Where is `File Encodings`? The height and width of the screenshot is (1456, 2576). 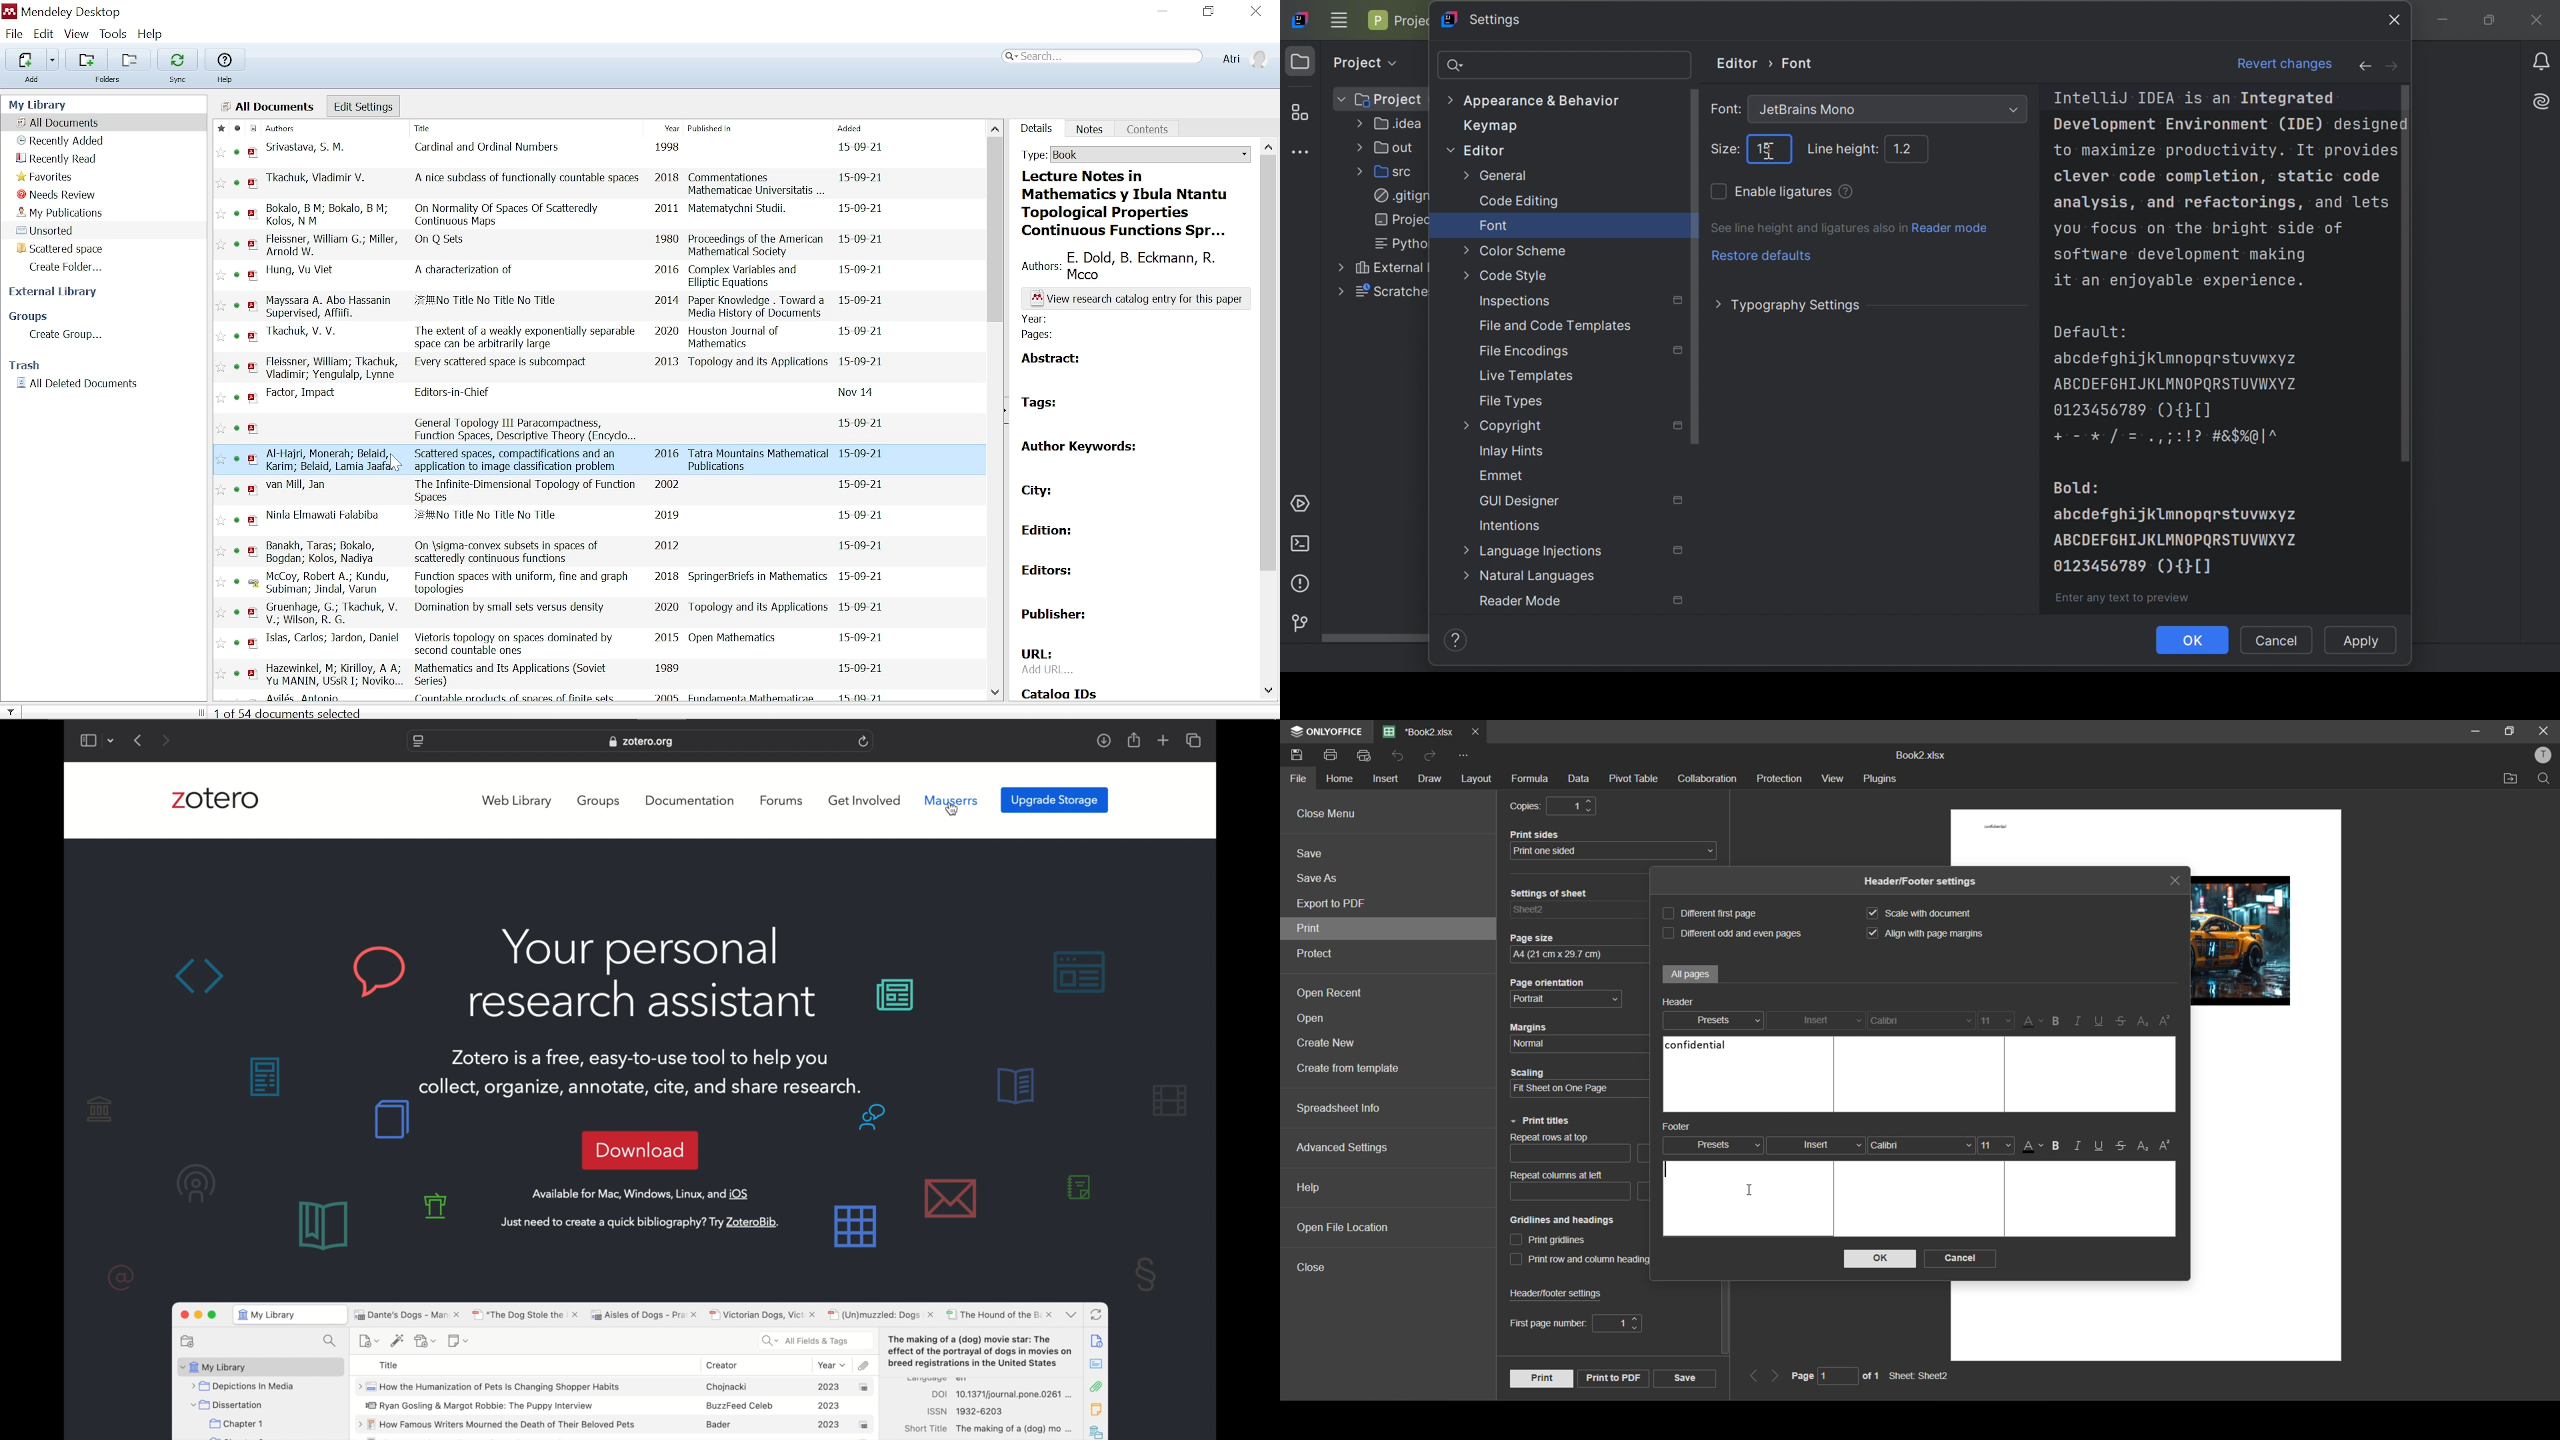
File Encodings is located at coordinates (1525, 353).